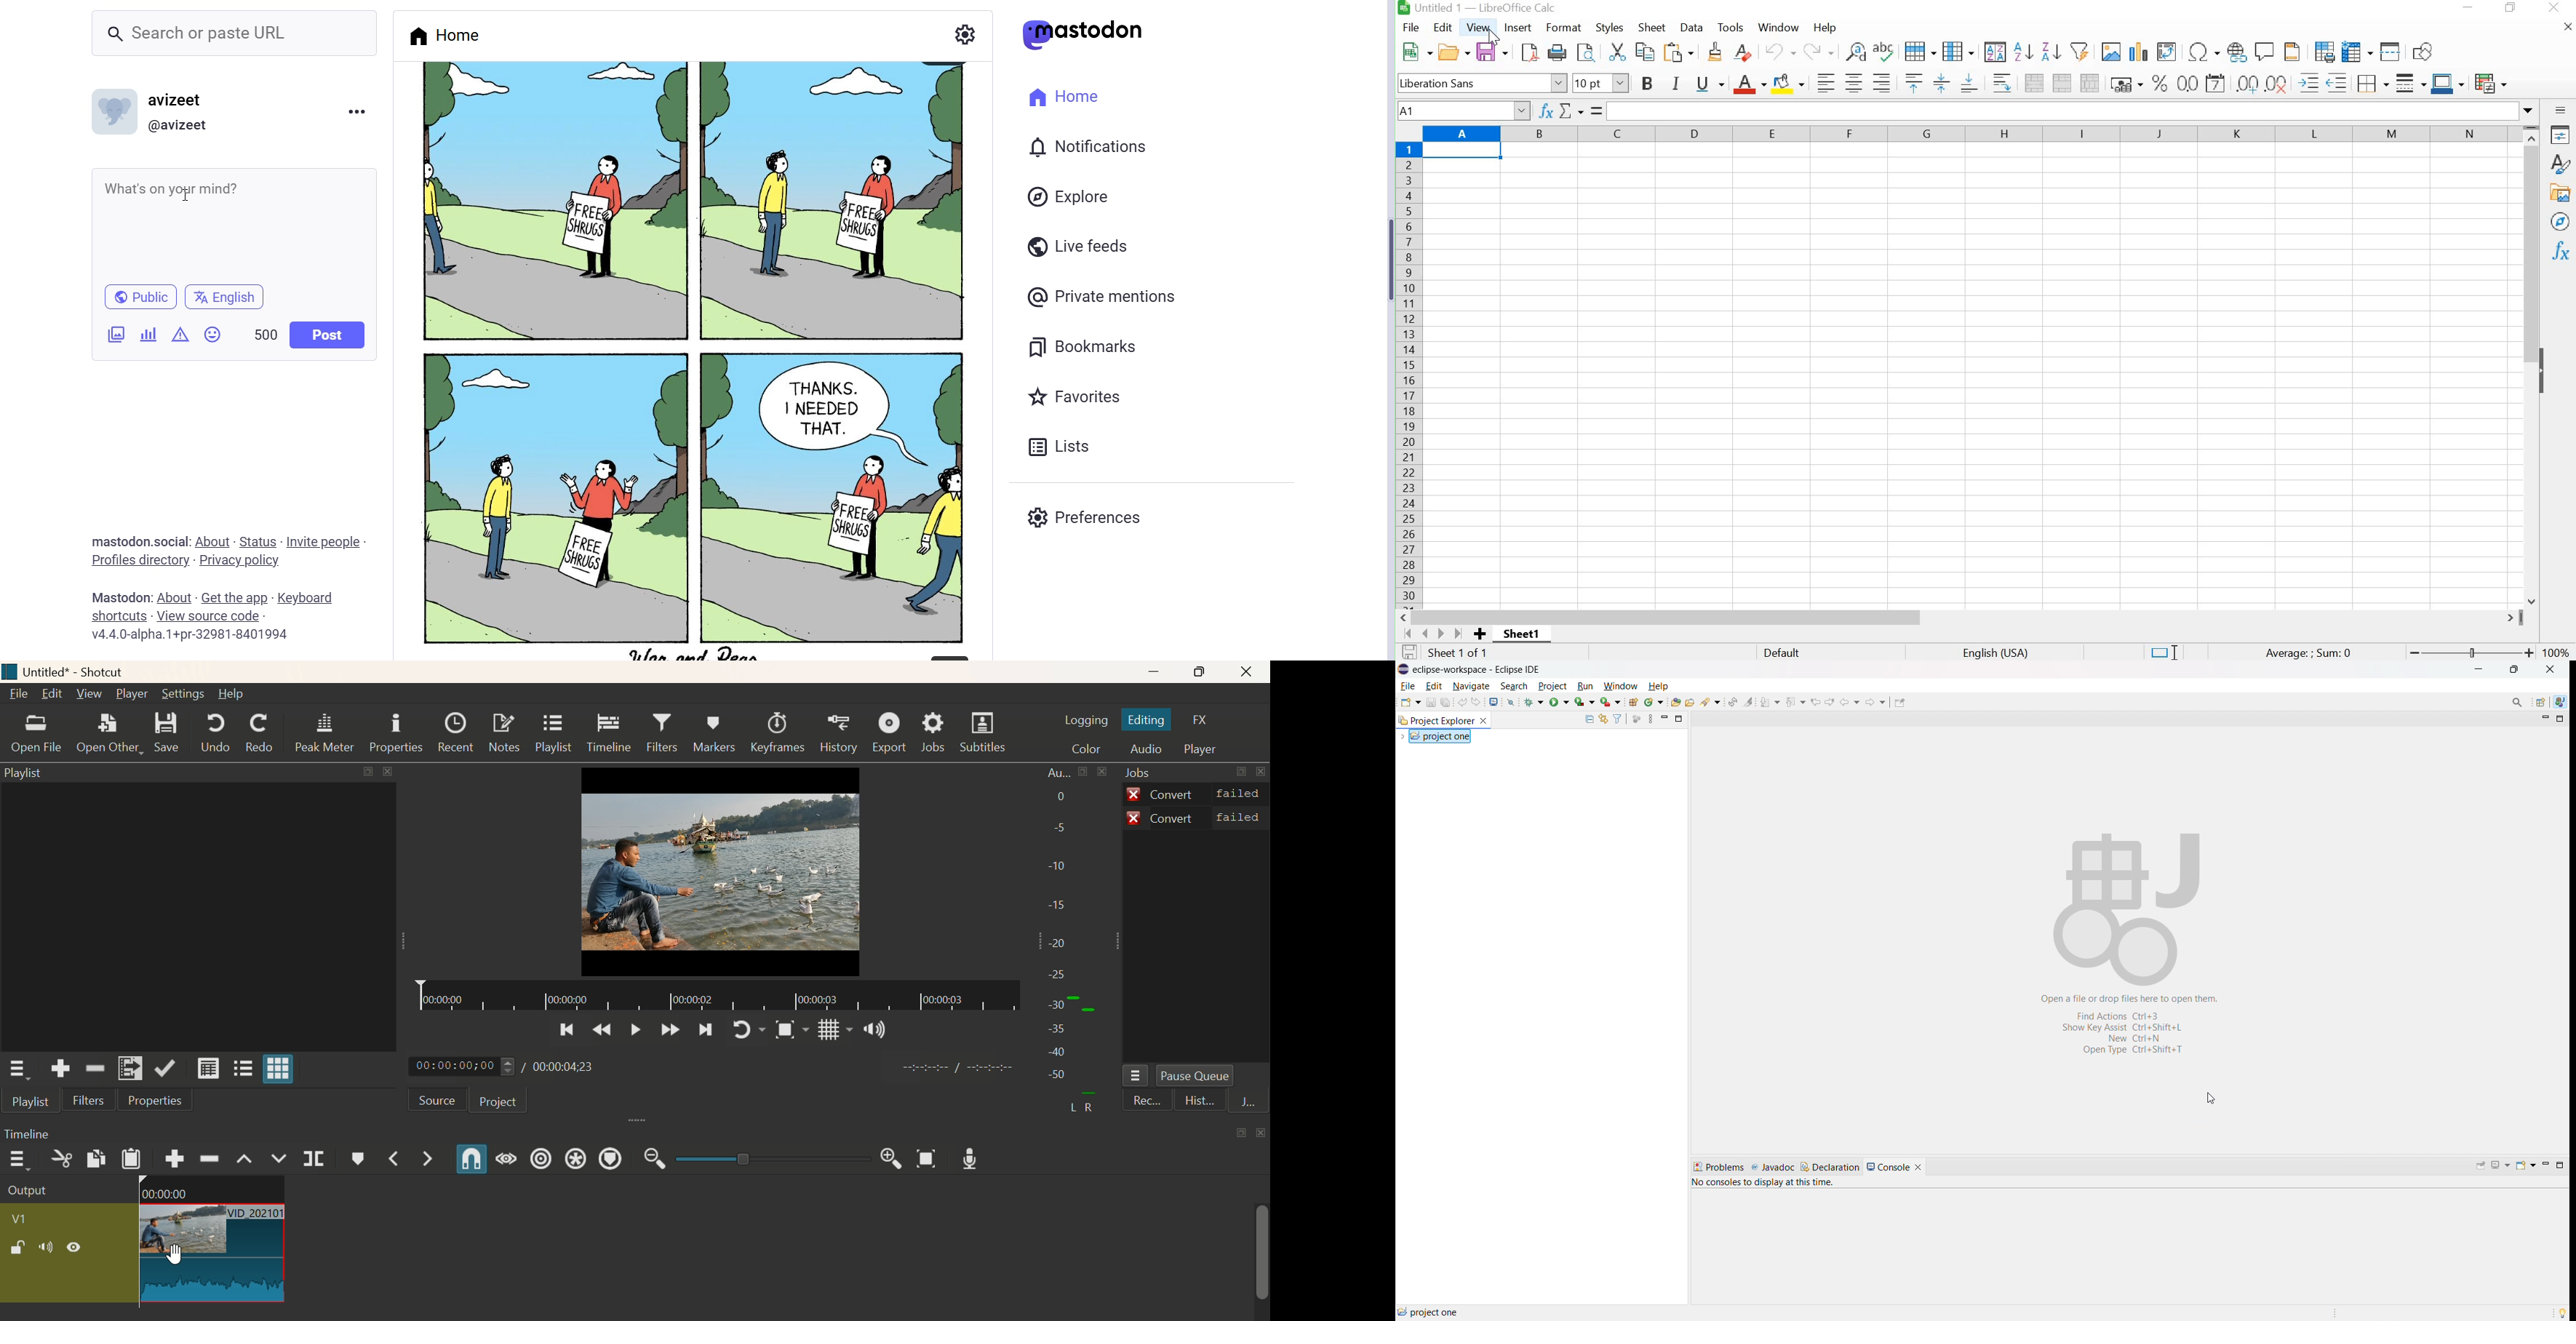  What do you see at coordinates (1148, 749) in the screenshot?
I see `Audio` at bounding box center [1148, 749].